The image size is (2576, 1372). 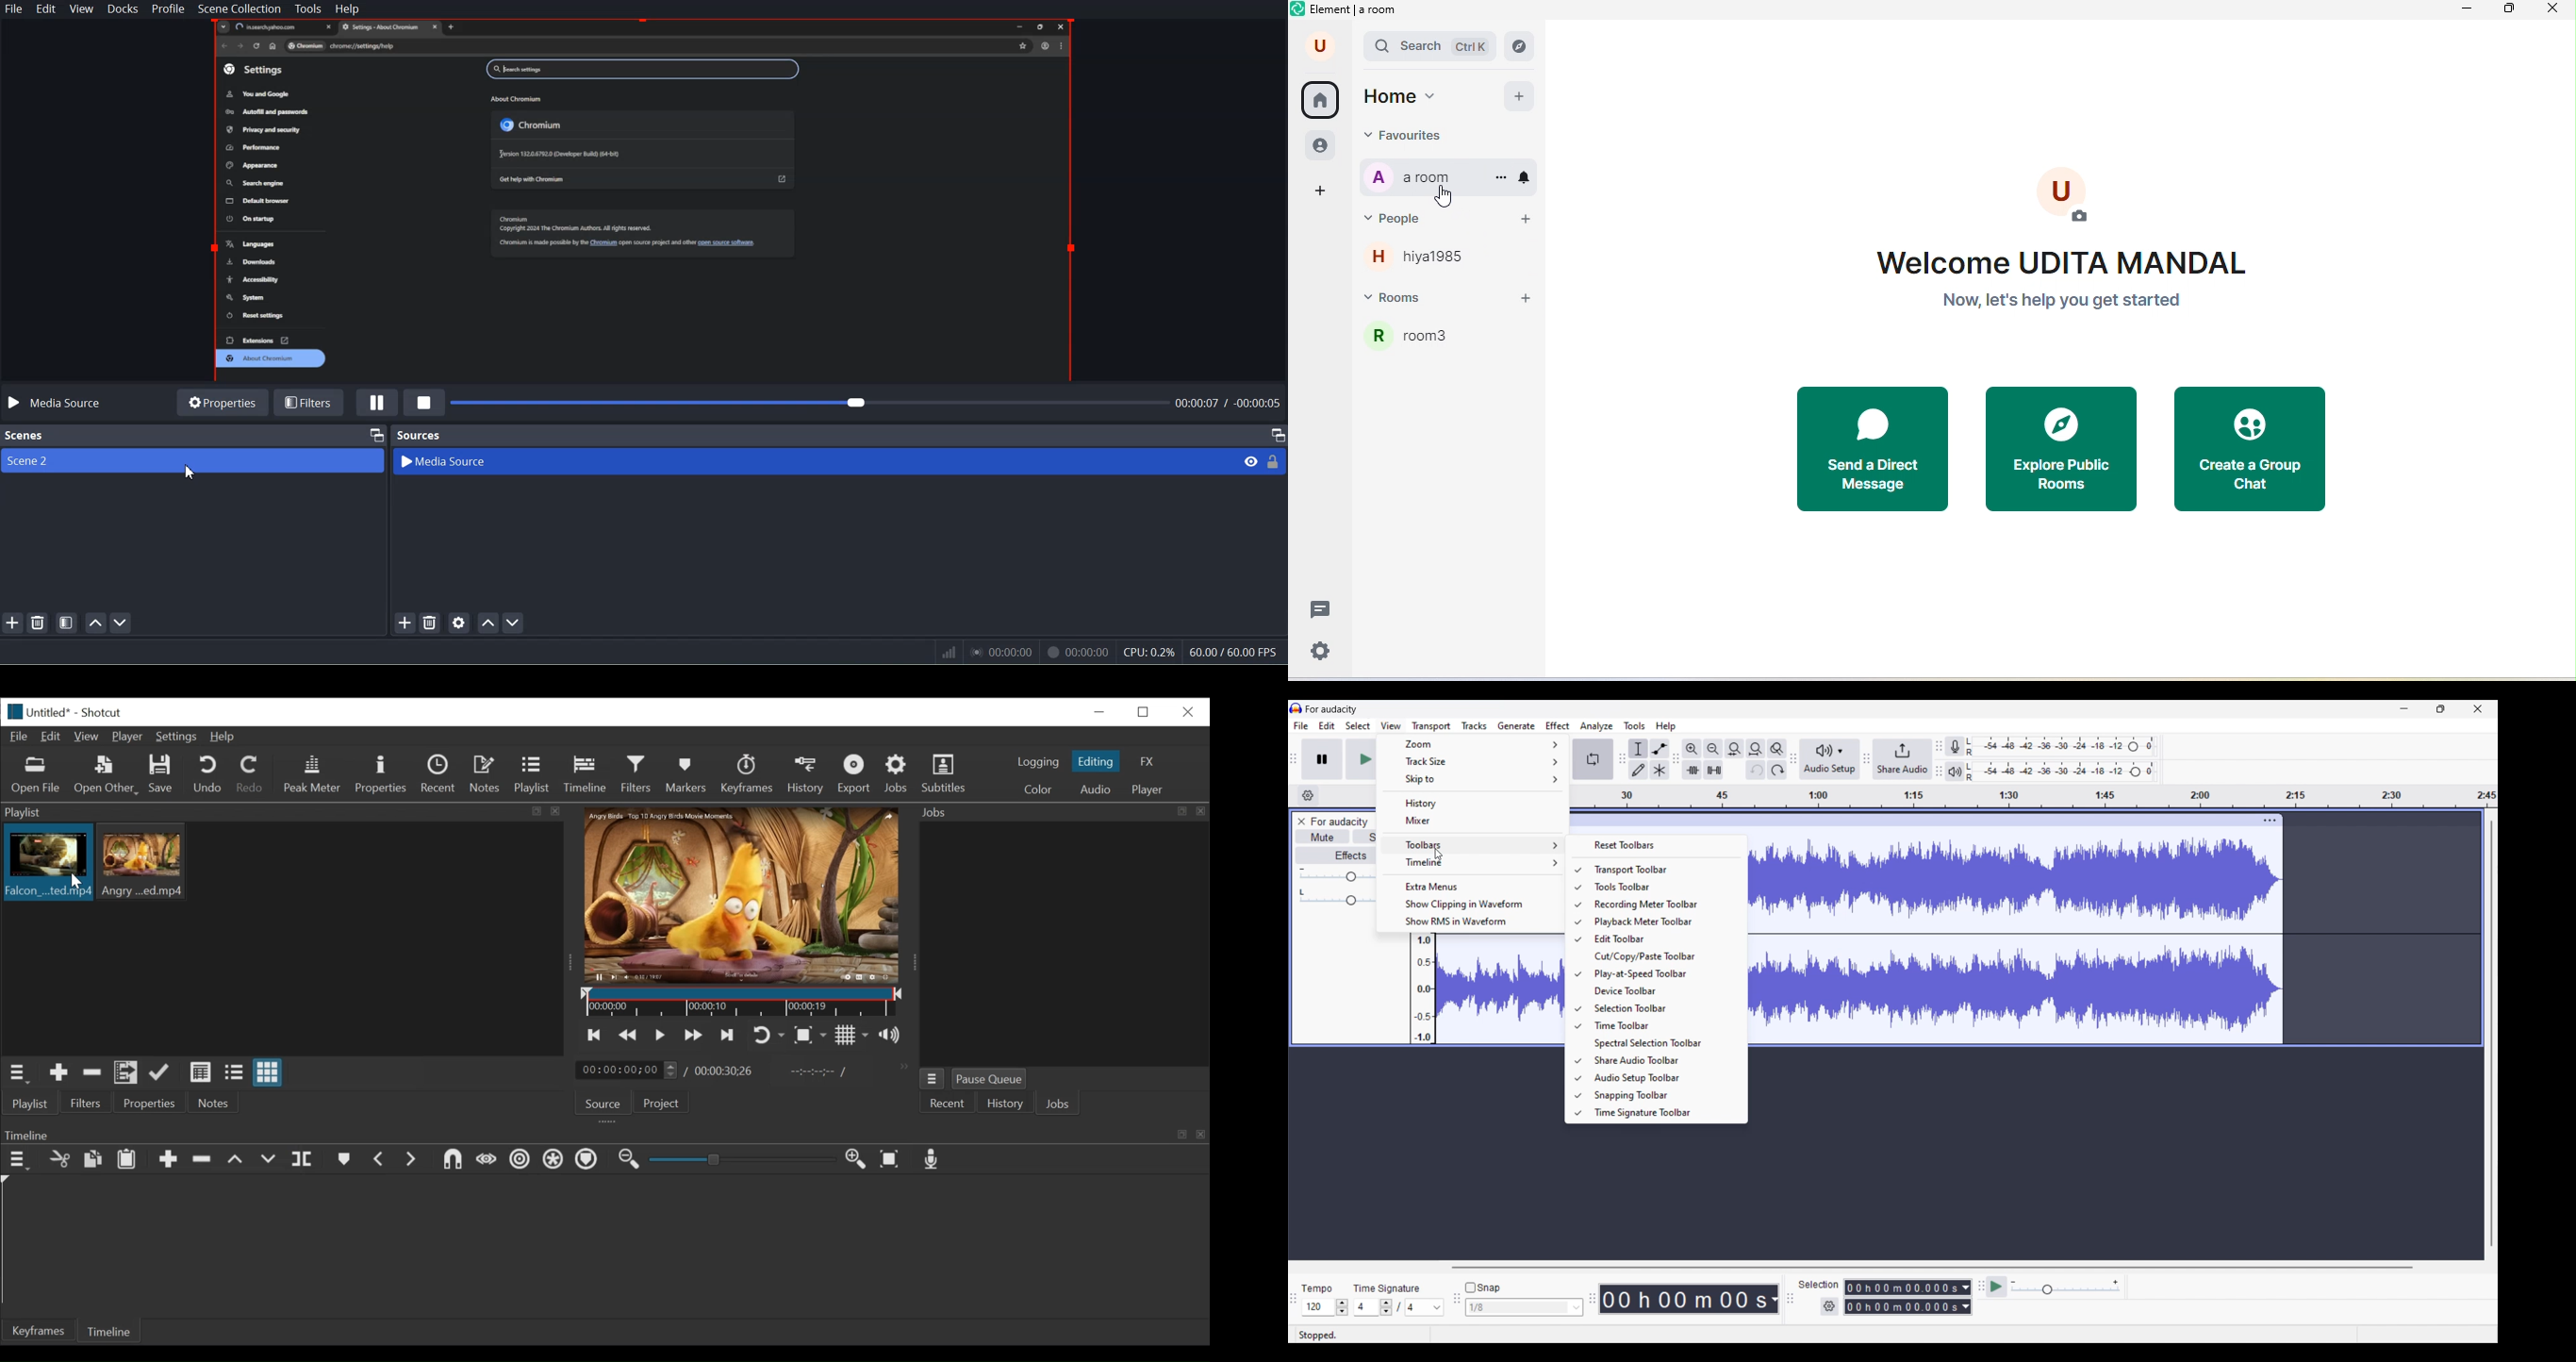 I want to click on Zoom in, so click(x=858, y=1160).